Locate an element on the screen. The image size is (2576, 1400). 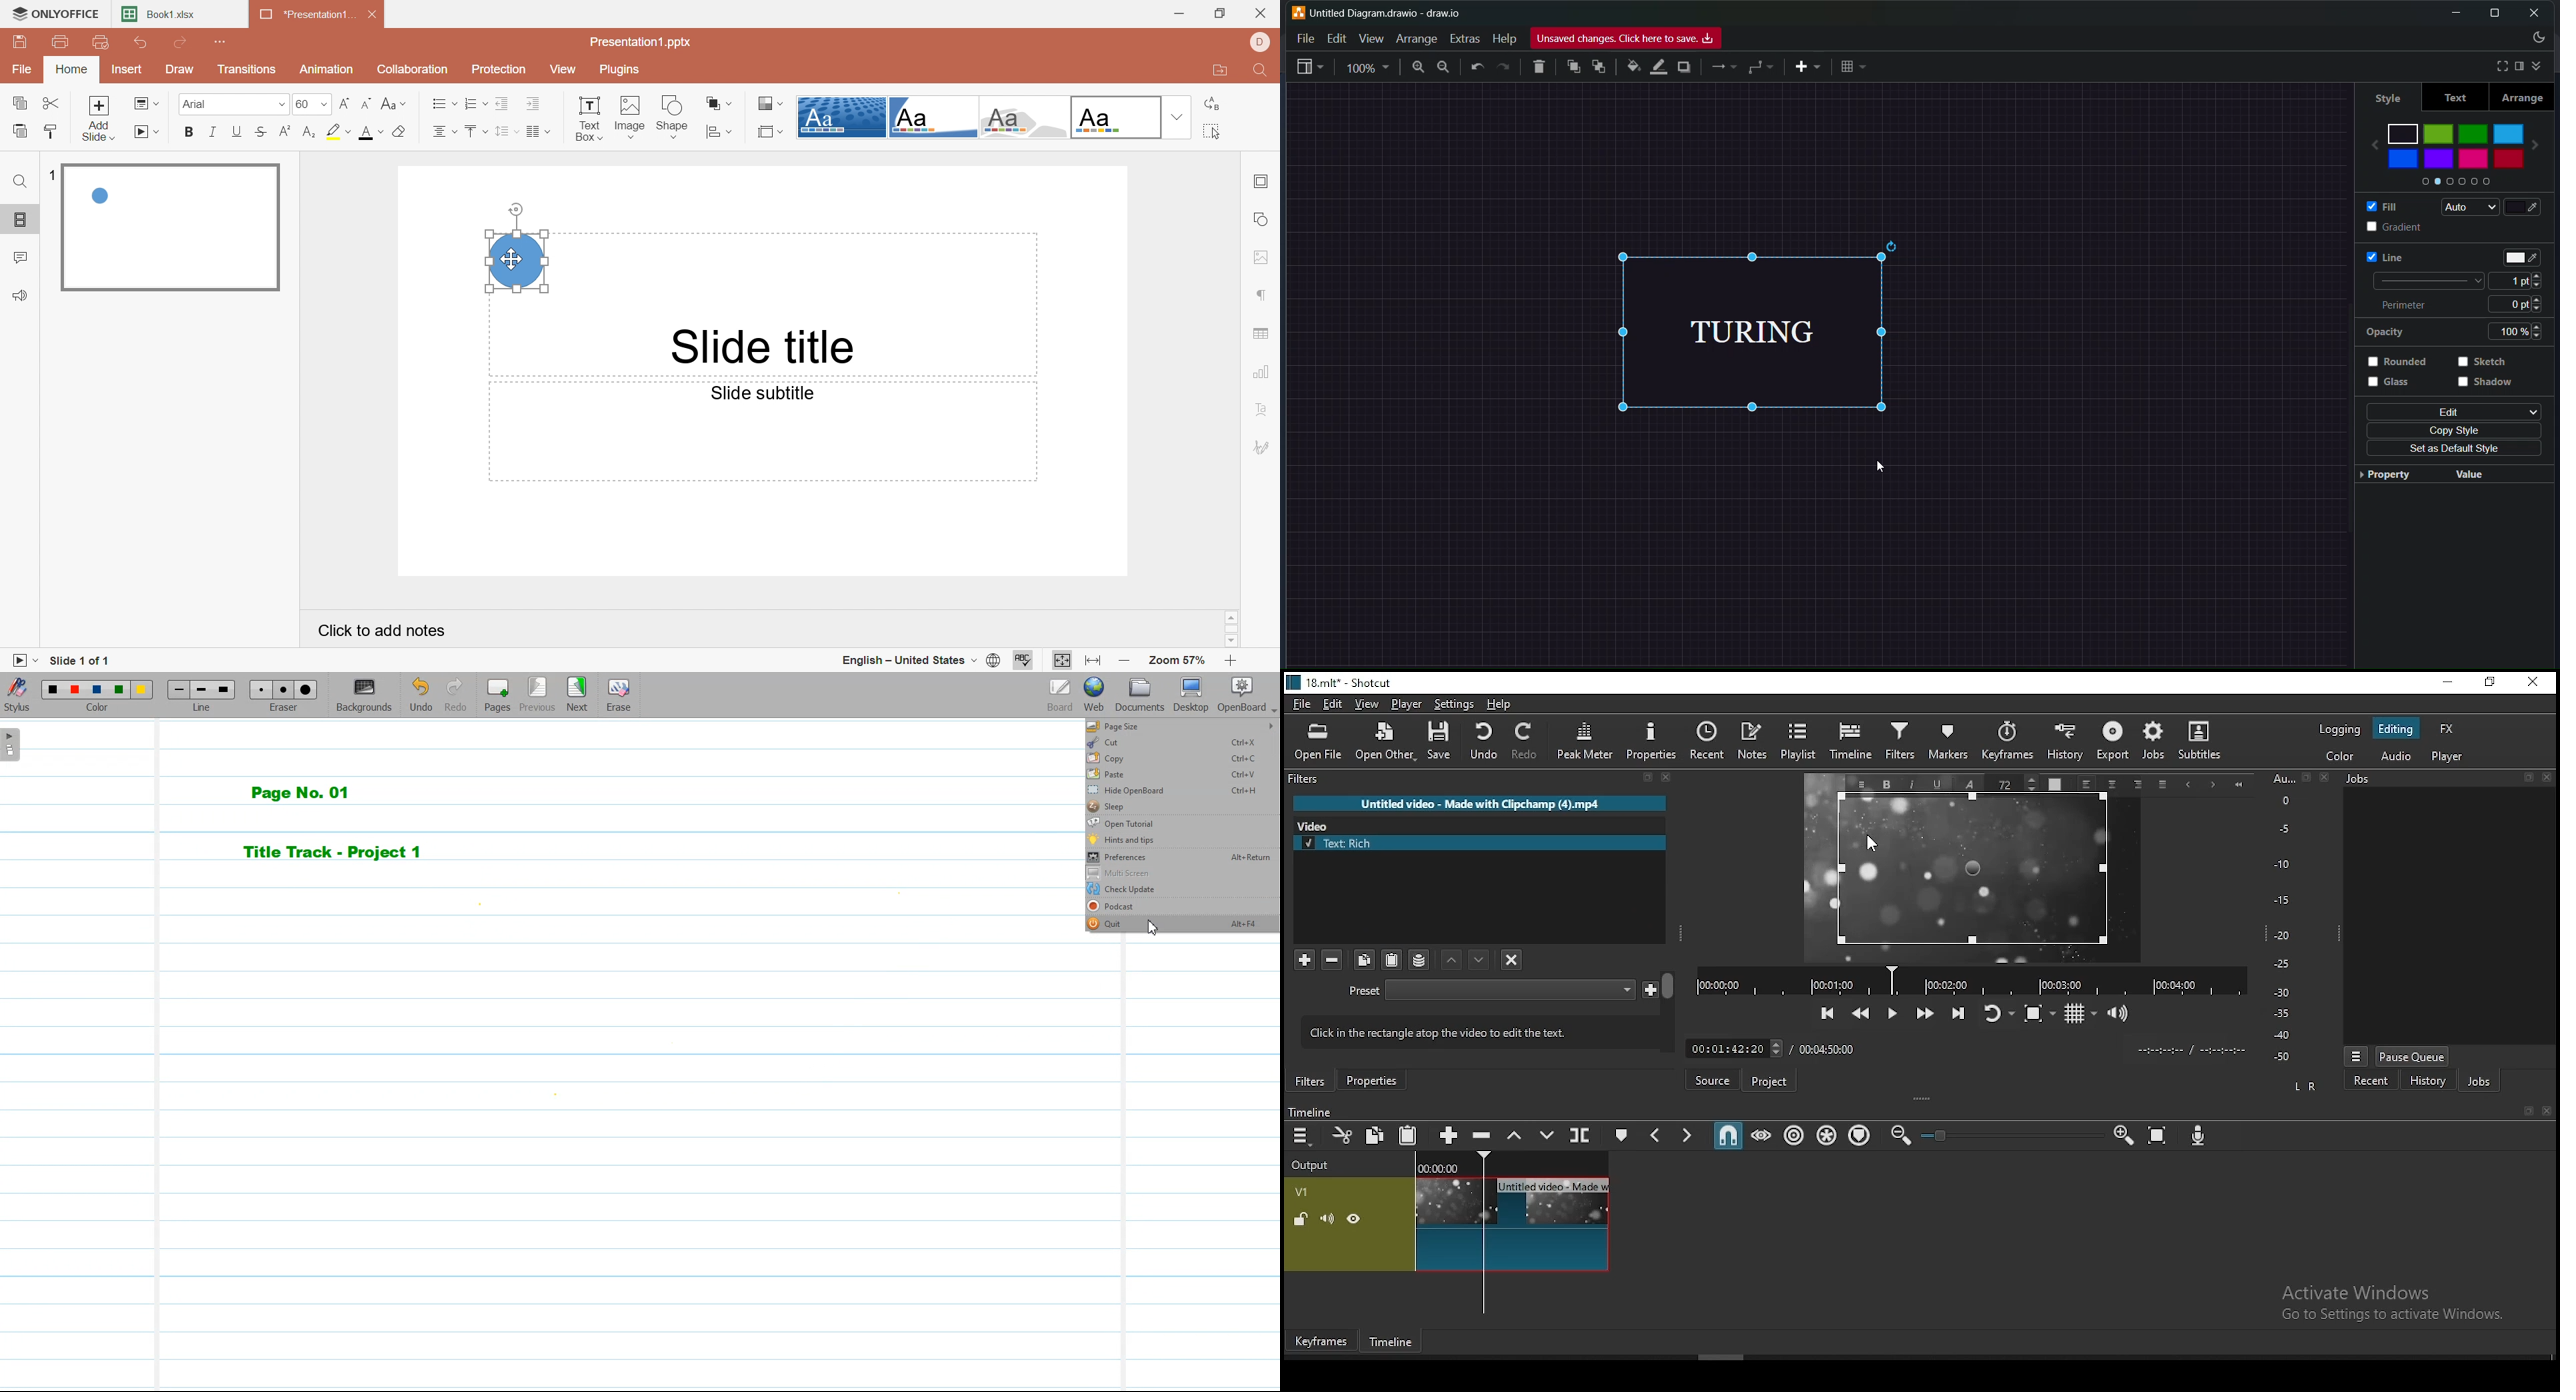
undo is located at coordinates (1479, 67).